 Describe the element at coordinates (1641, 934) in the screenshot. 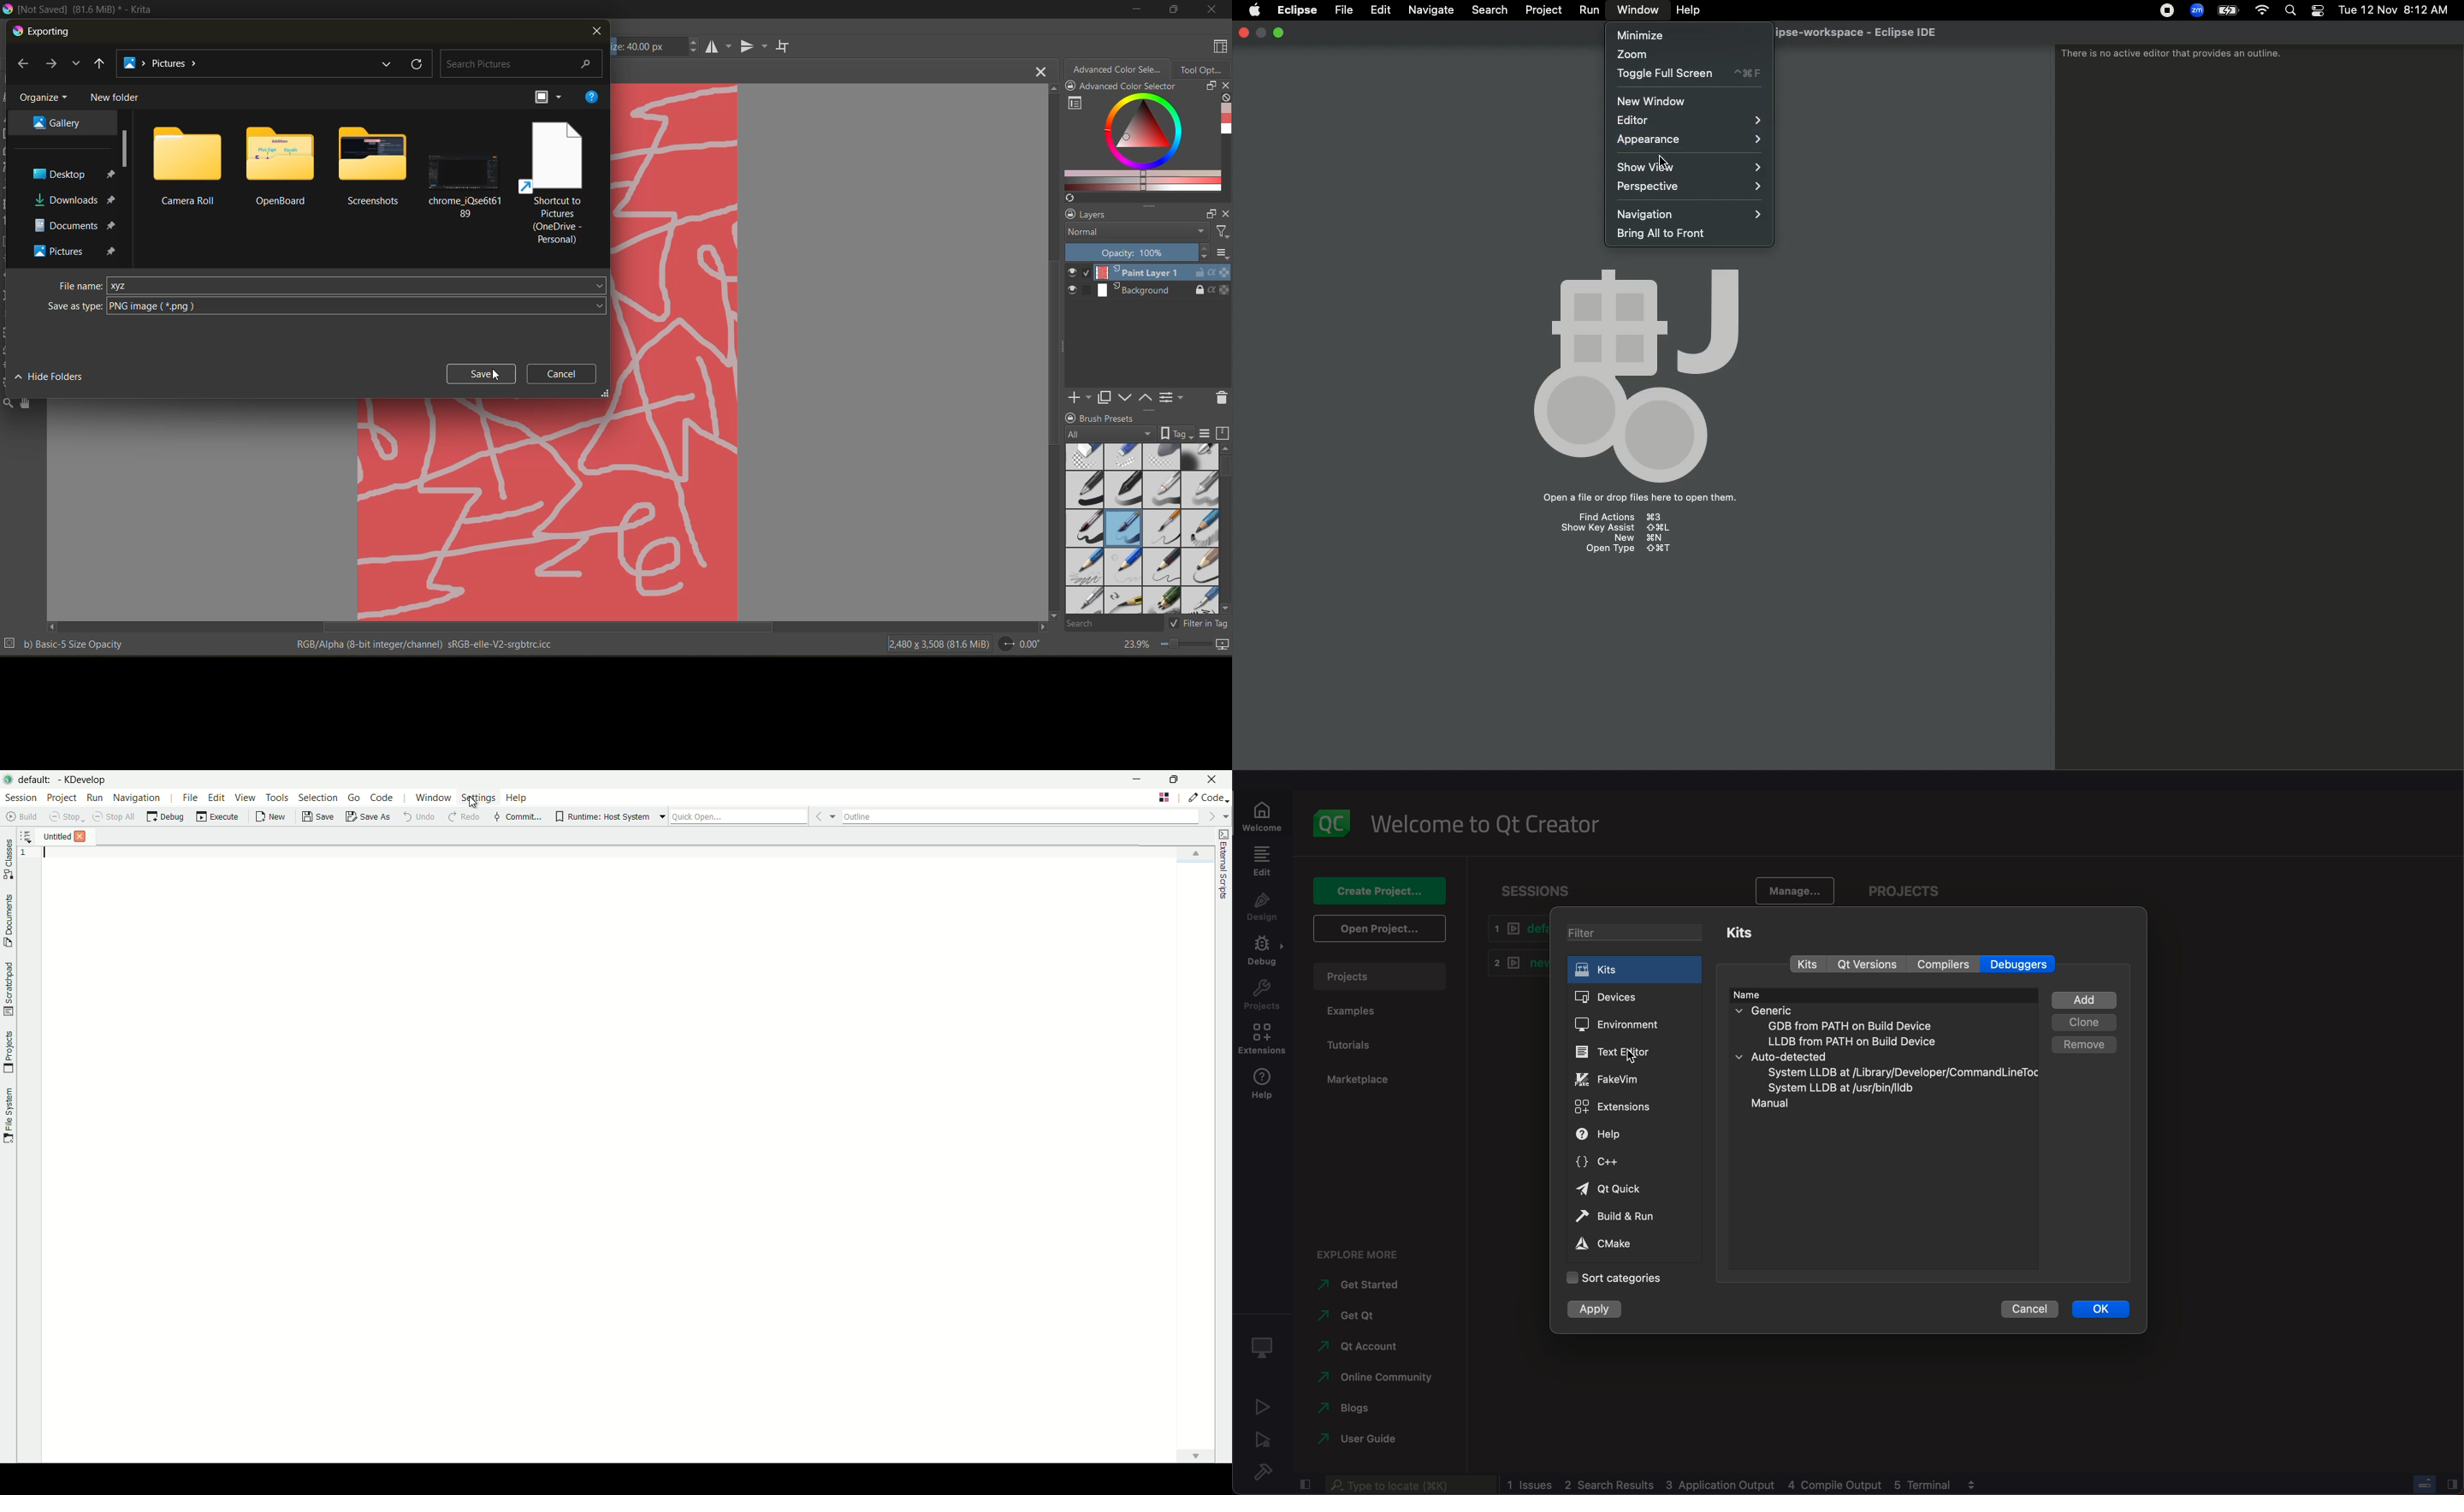

I see `filter` at that location.